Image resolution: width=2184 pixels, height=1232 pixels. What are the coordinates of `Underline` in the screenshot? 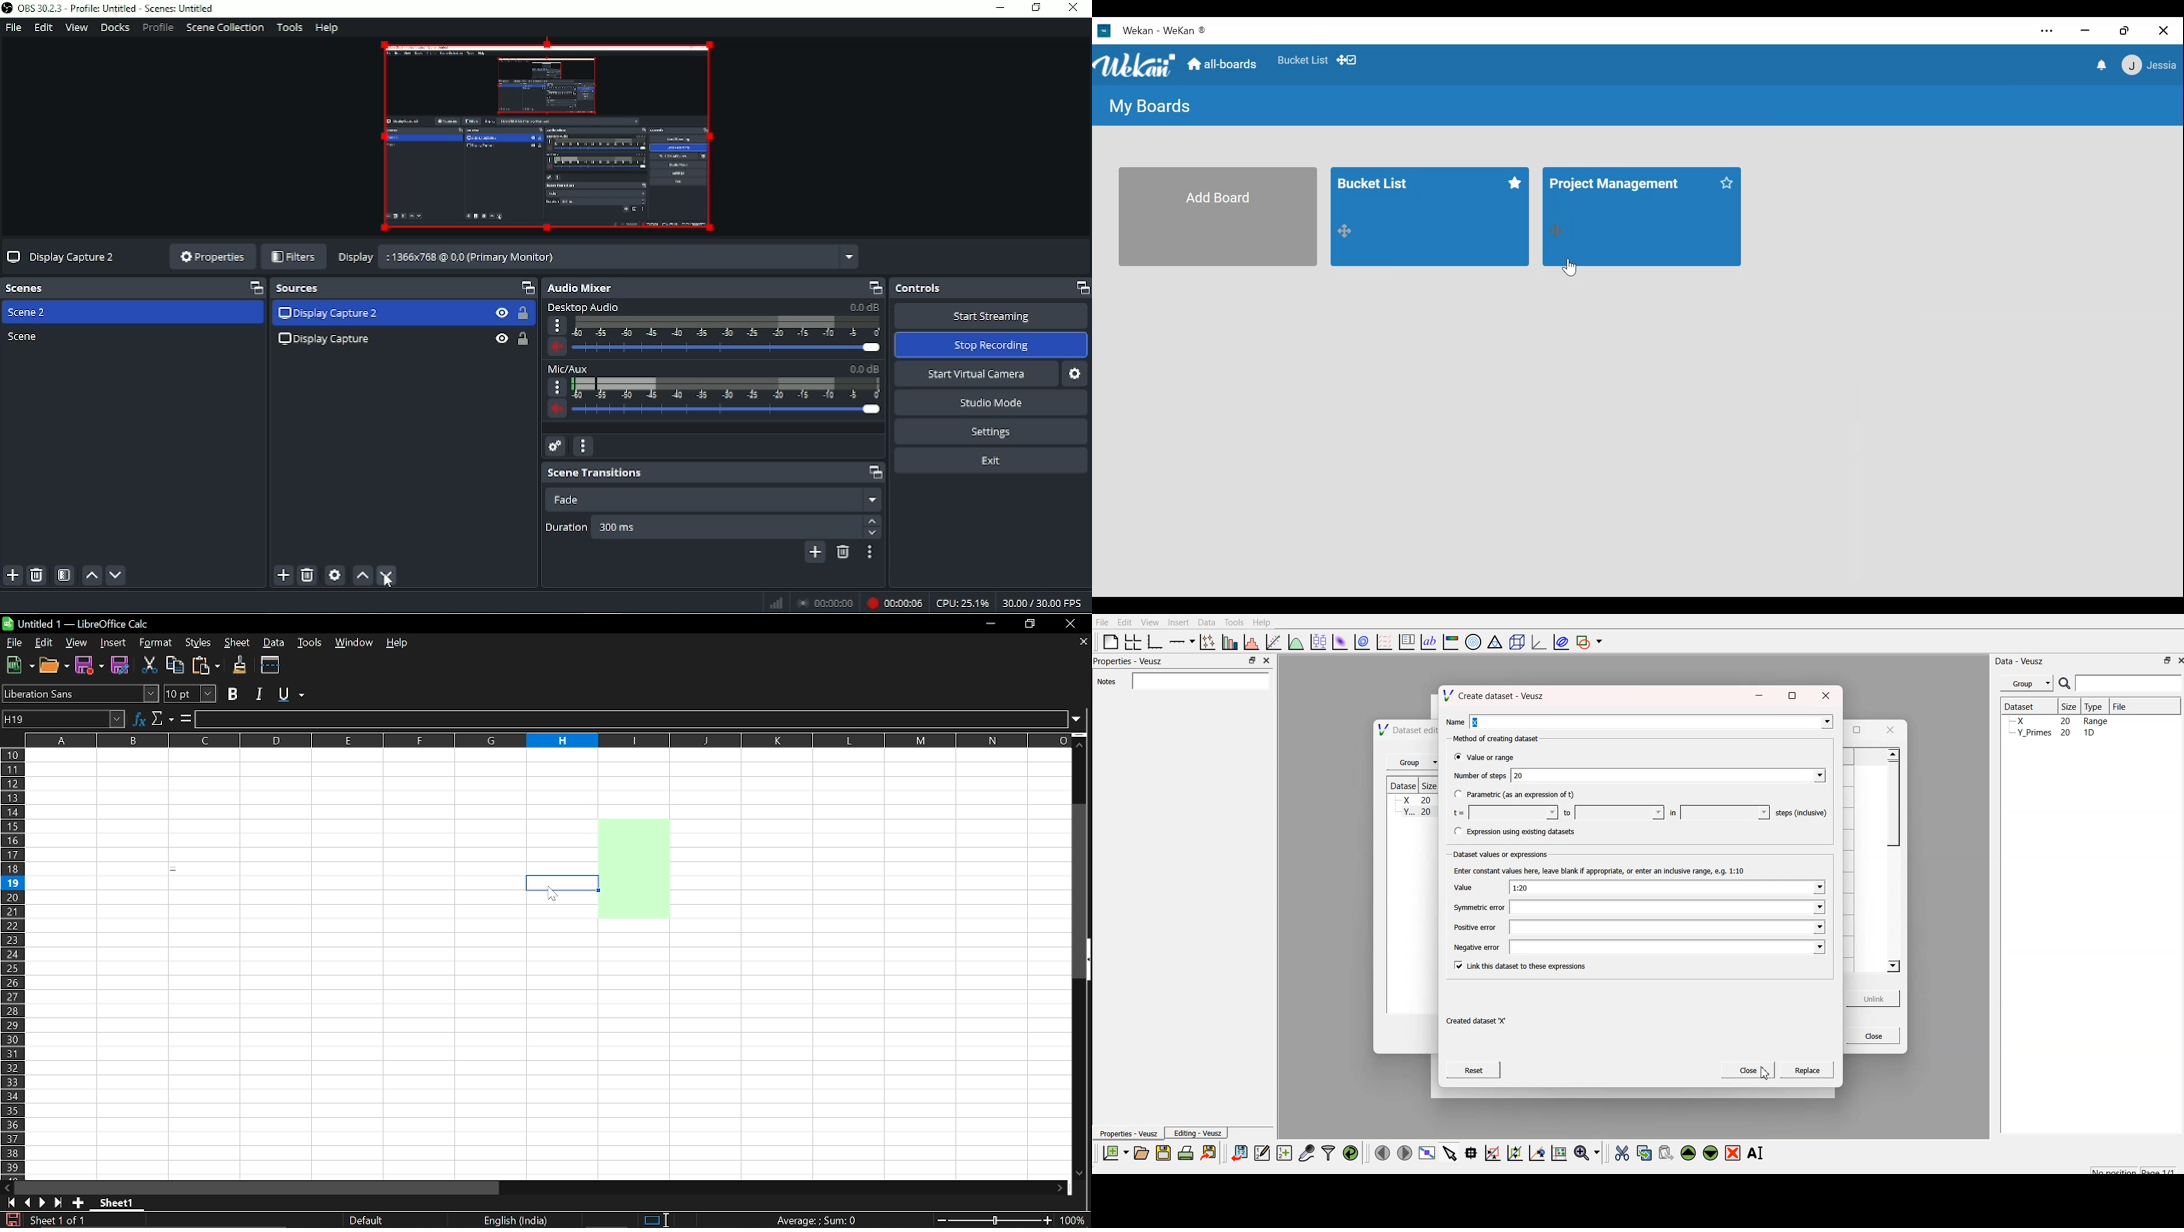 It's located at (293, 695).